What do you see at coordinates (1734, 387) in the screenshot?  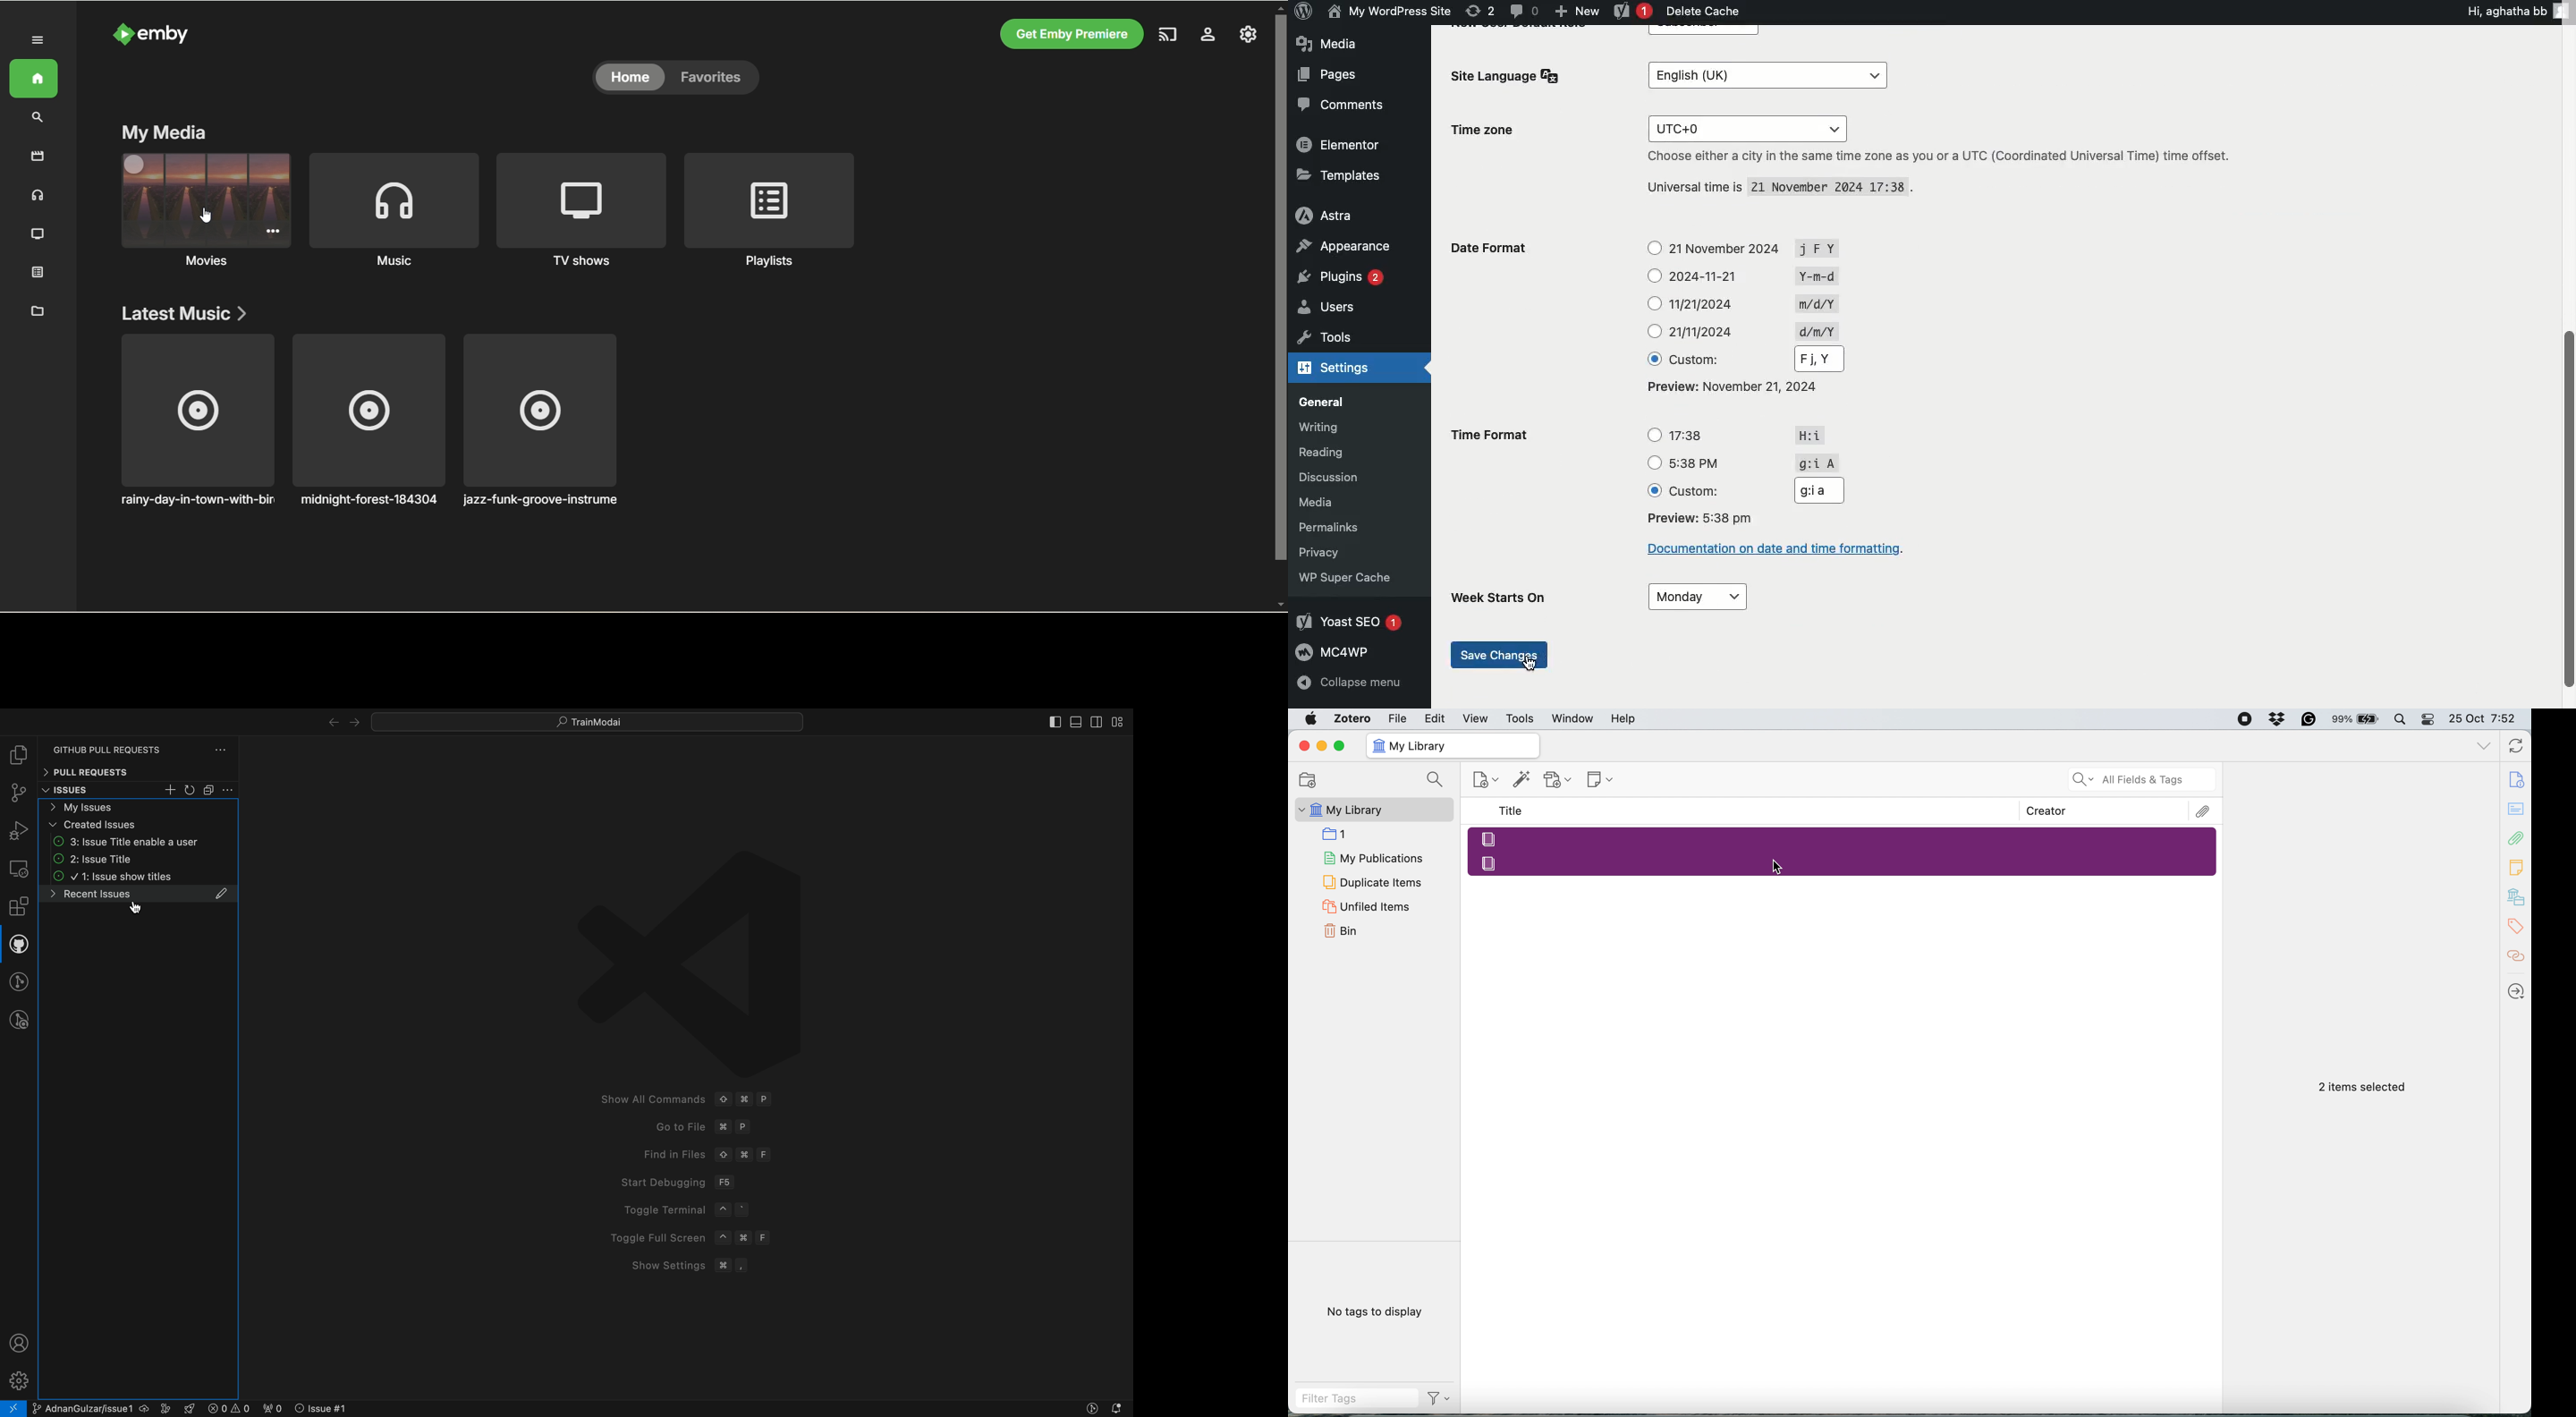 I see `Preview: November 21, 2024` at bounding box center [1734, 387].